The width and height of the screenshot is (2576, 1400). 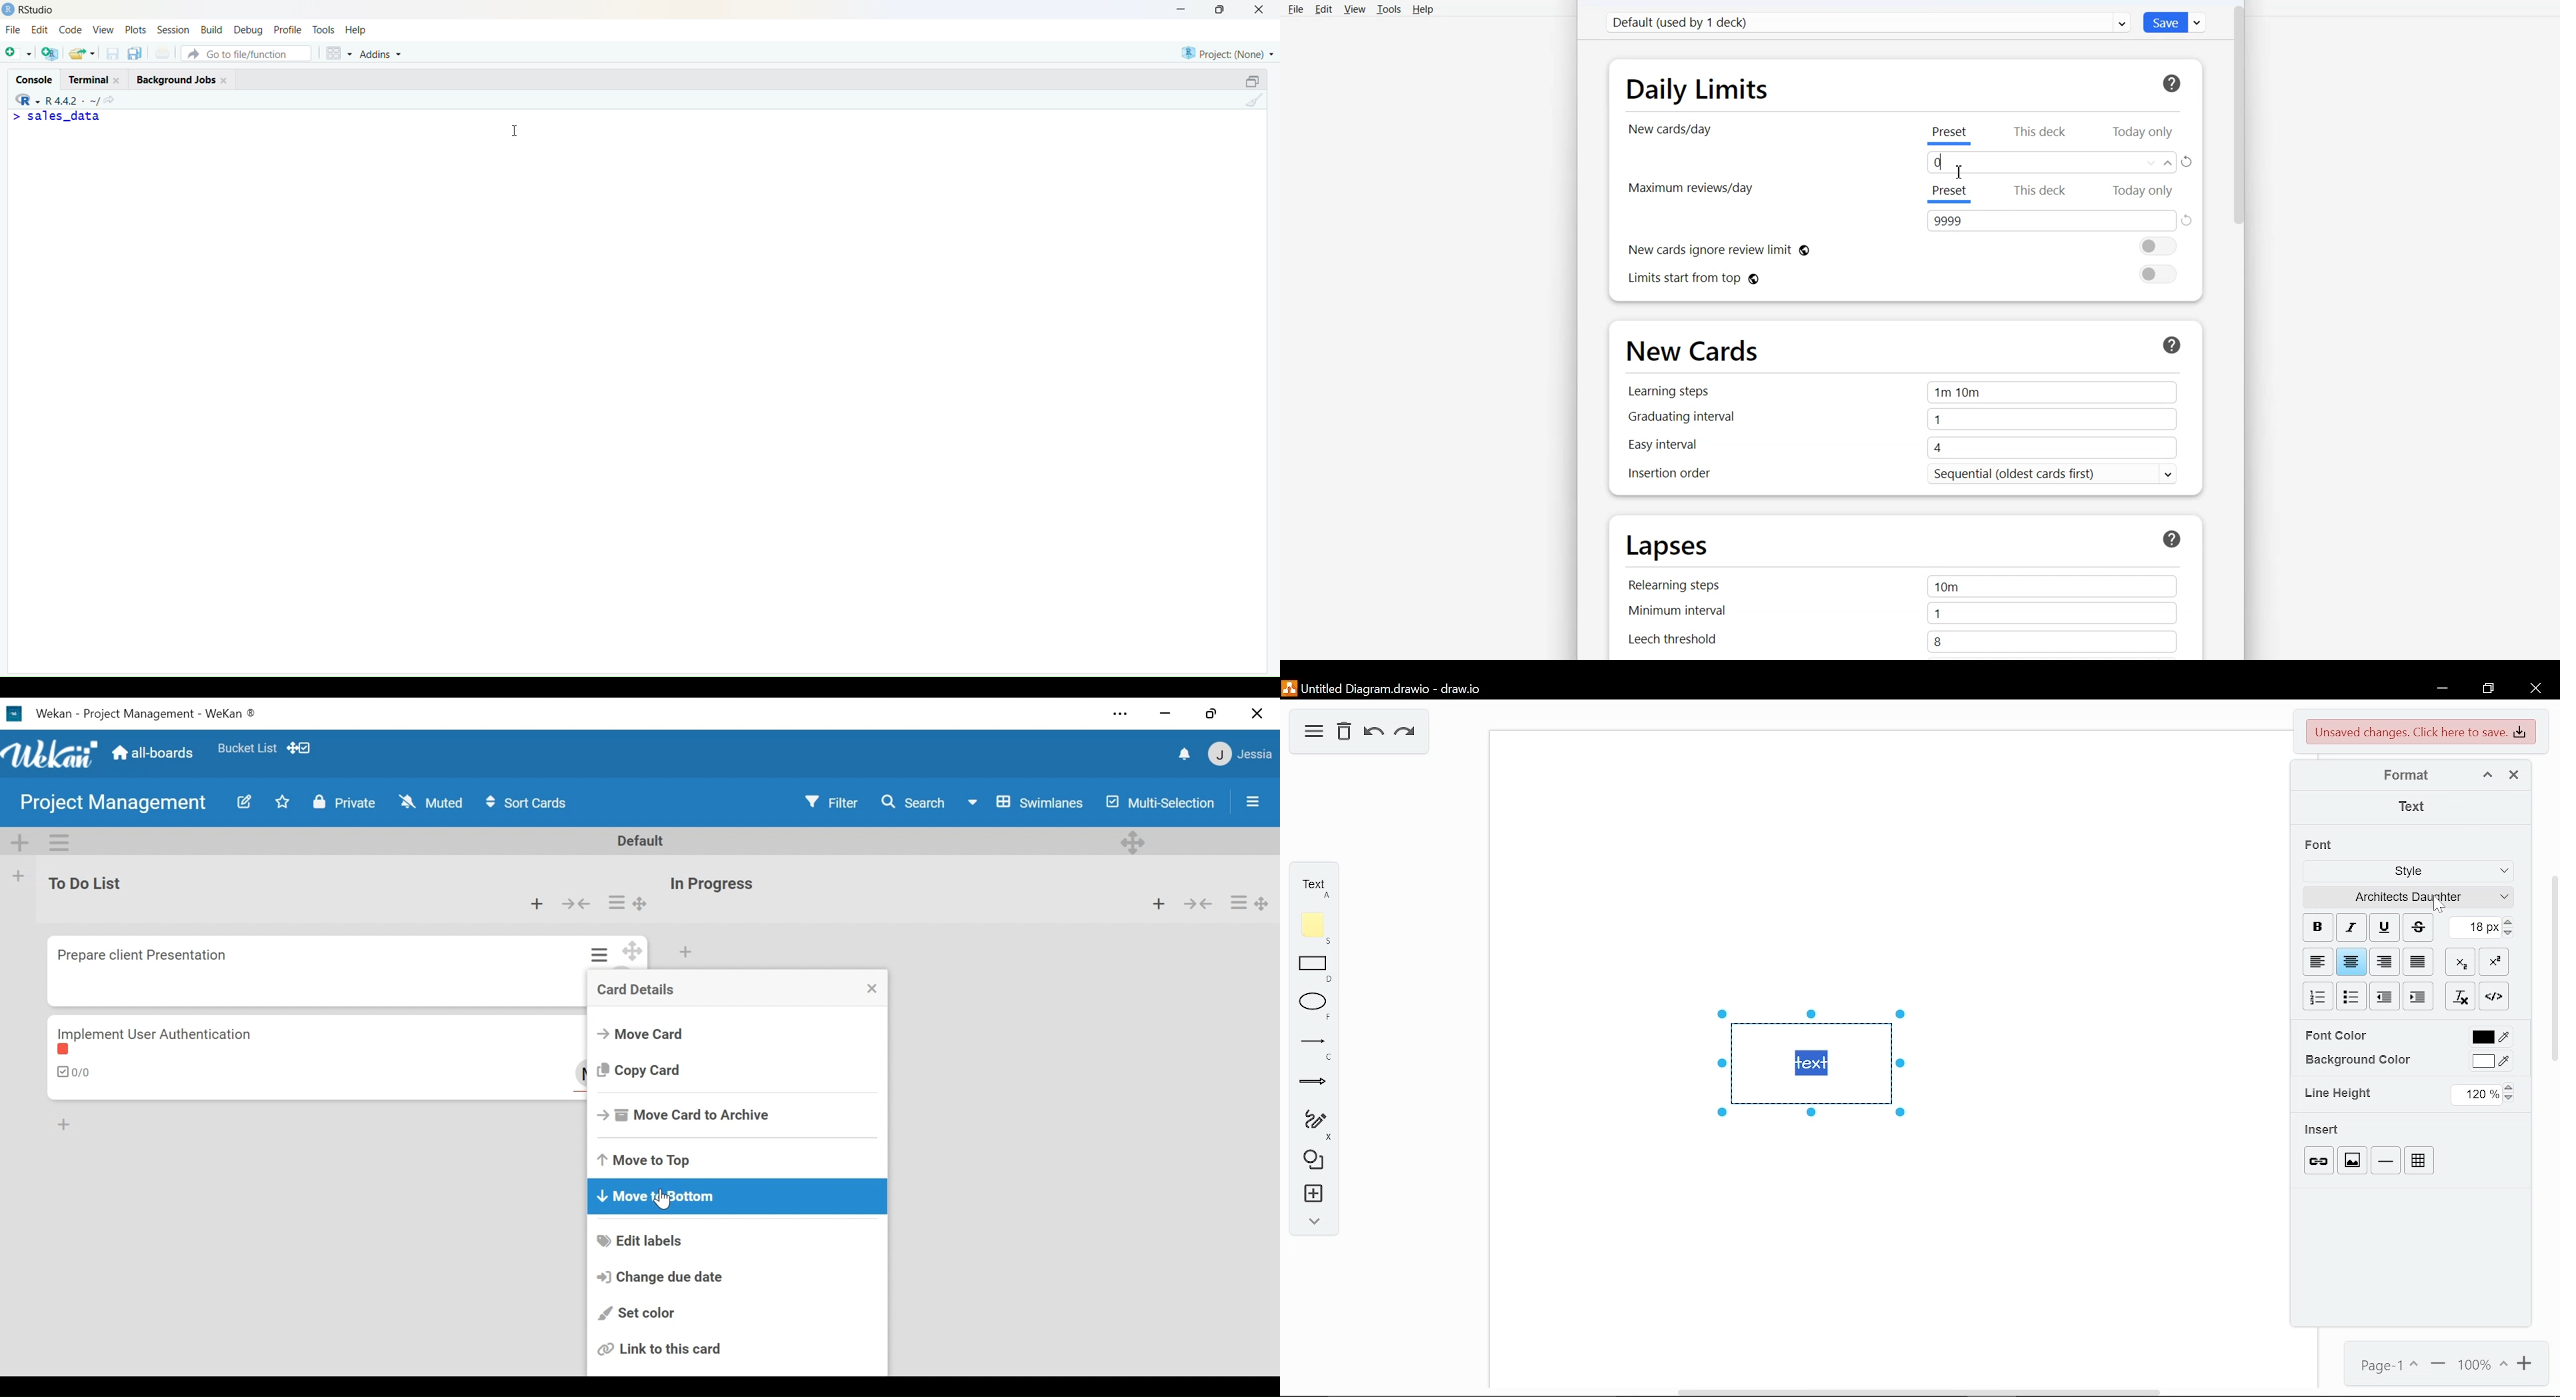 I want to click on rectangle, so click(x=1308, y=969).